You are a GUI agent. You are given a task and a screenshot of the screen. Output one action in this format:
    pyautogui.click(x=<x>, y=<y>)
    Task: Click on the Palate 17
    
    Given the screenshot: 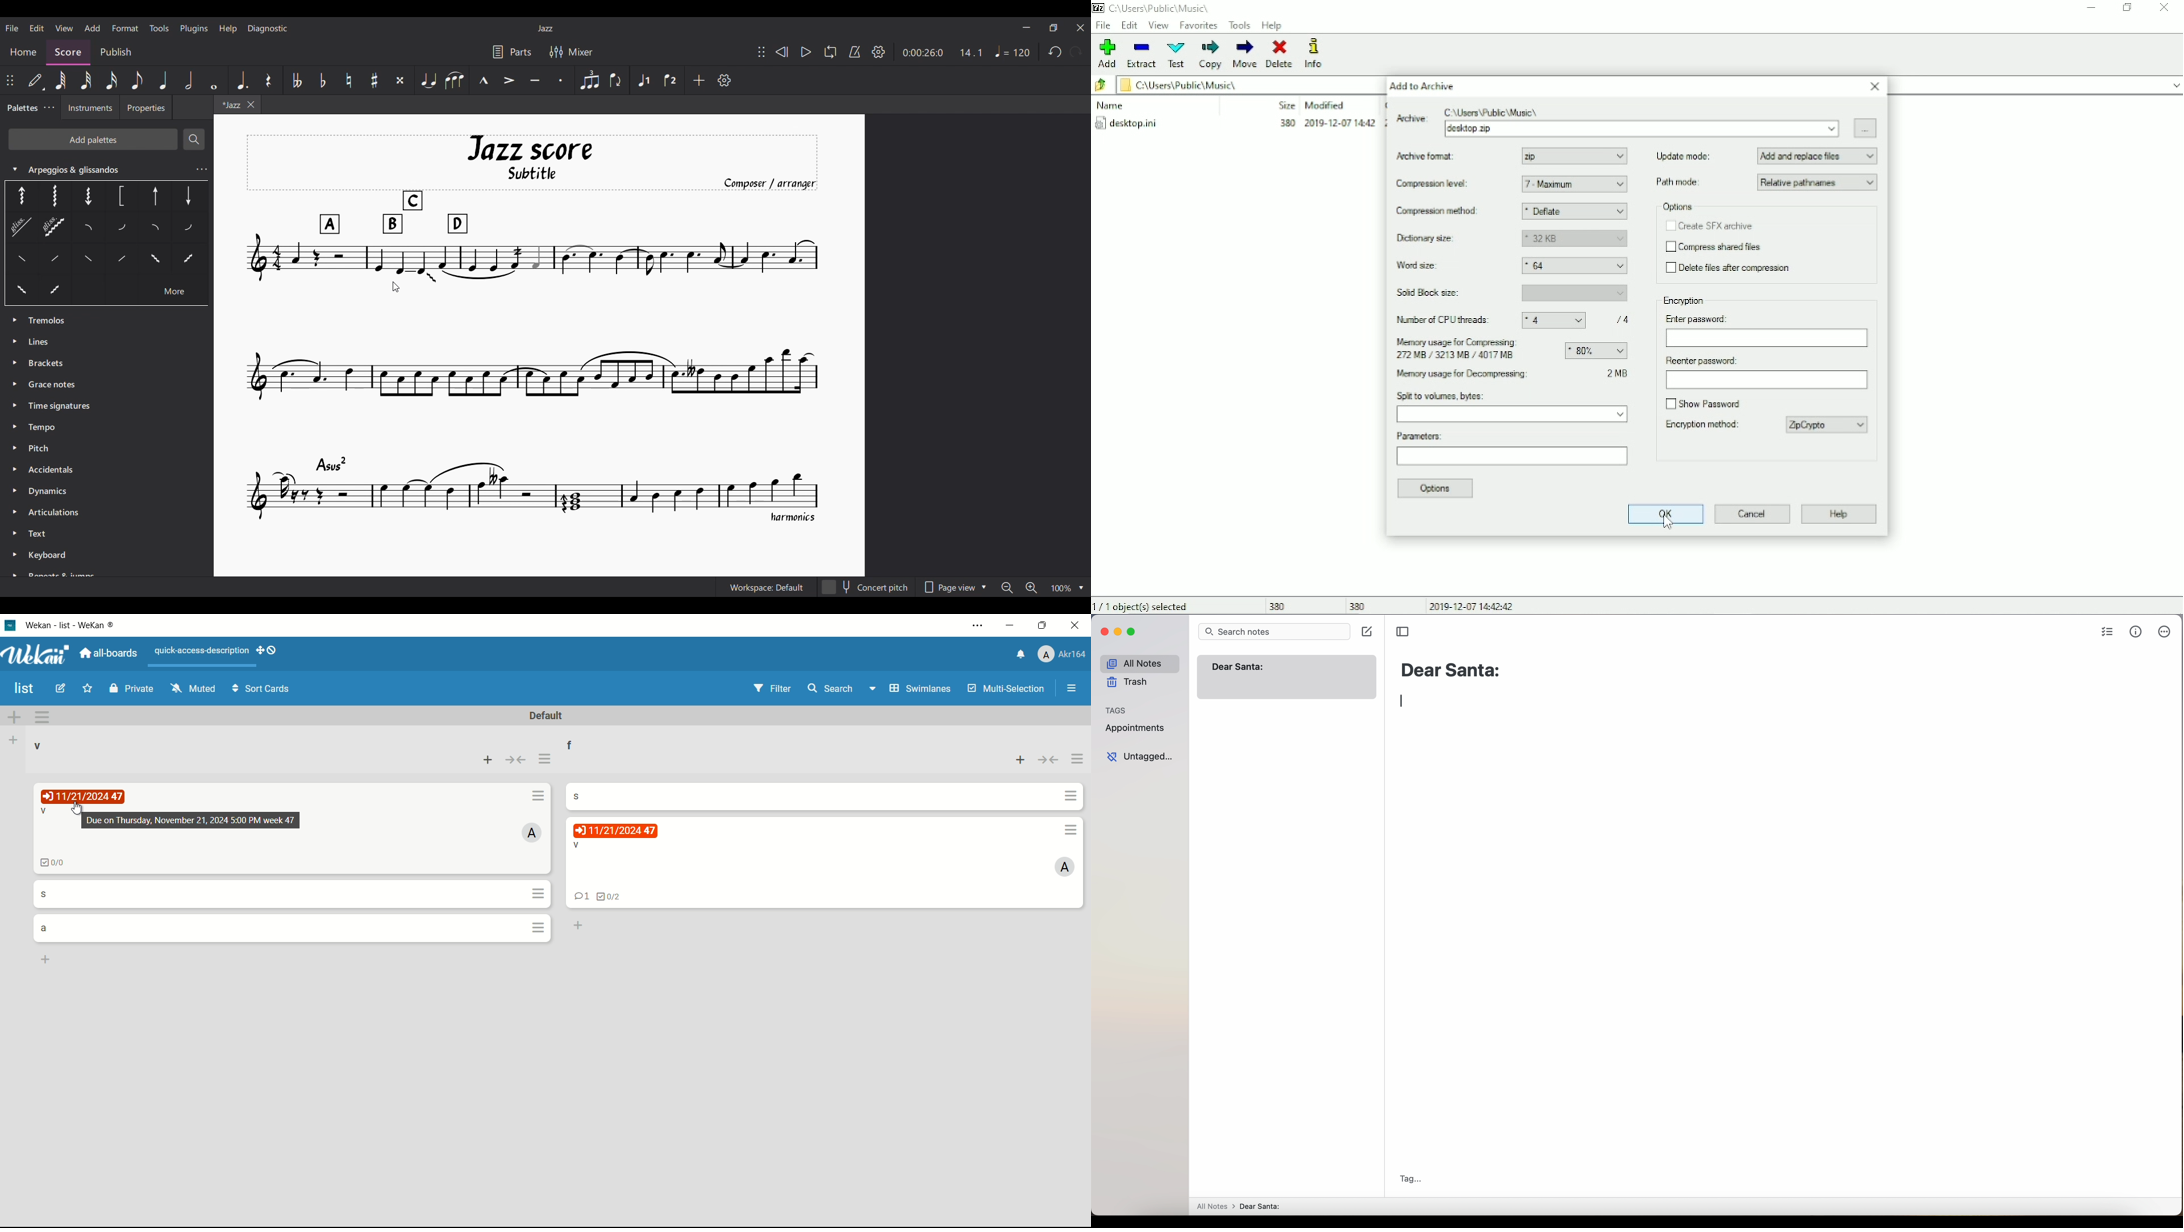 What is the action you would take?
    pyautogui.click(x=189, y=262)
    